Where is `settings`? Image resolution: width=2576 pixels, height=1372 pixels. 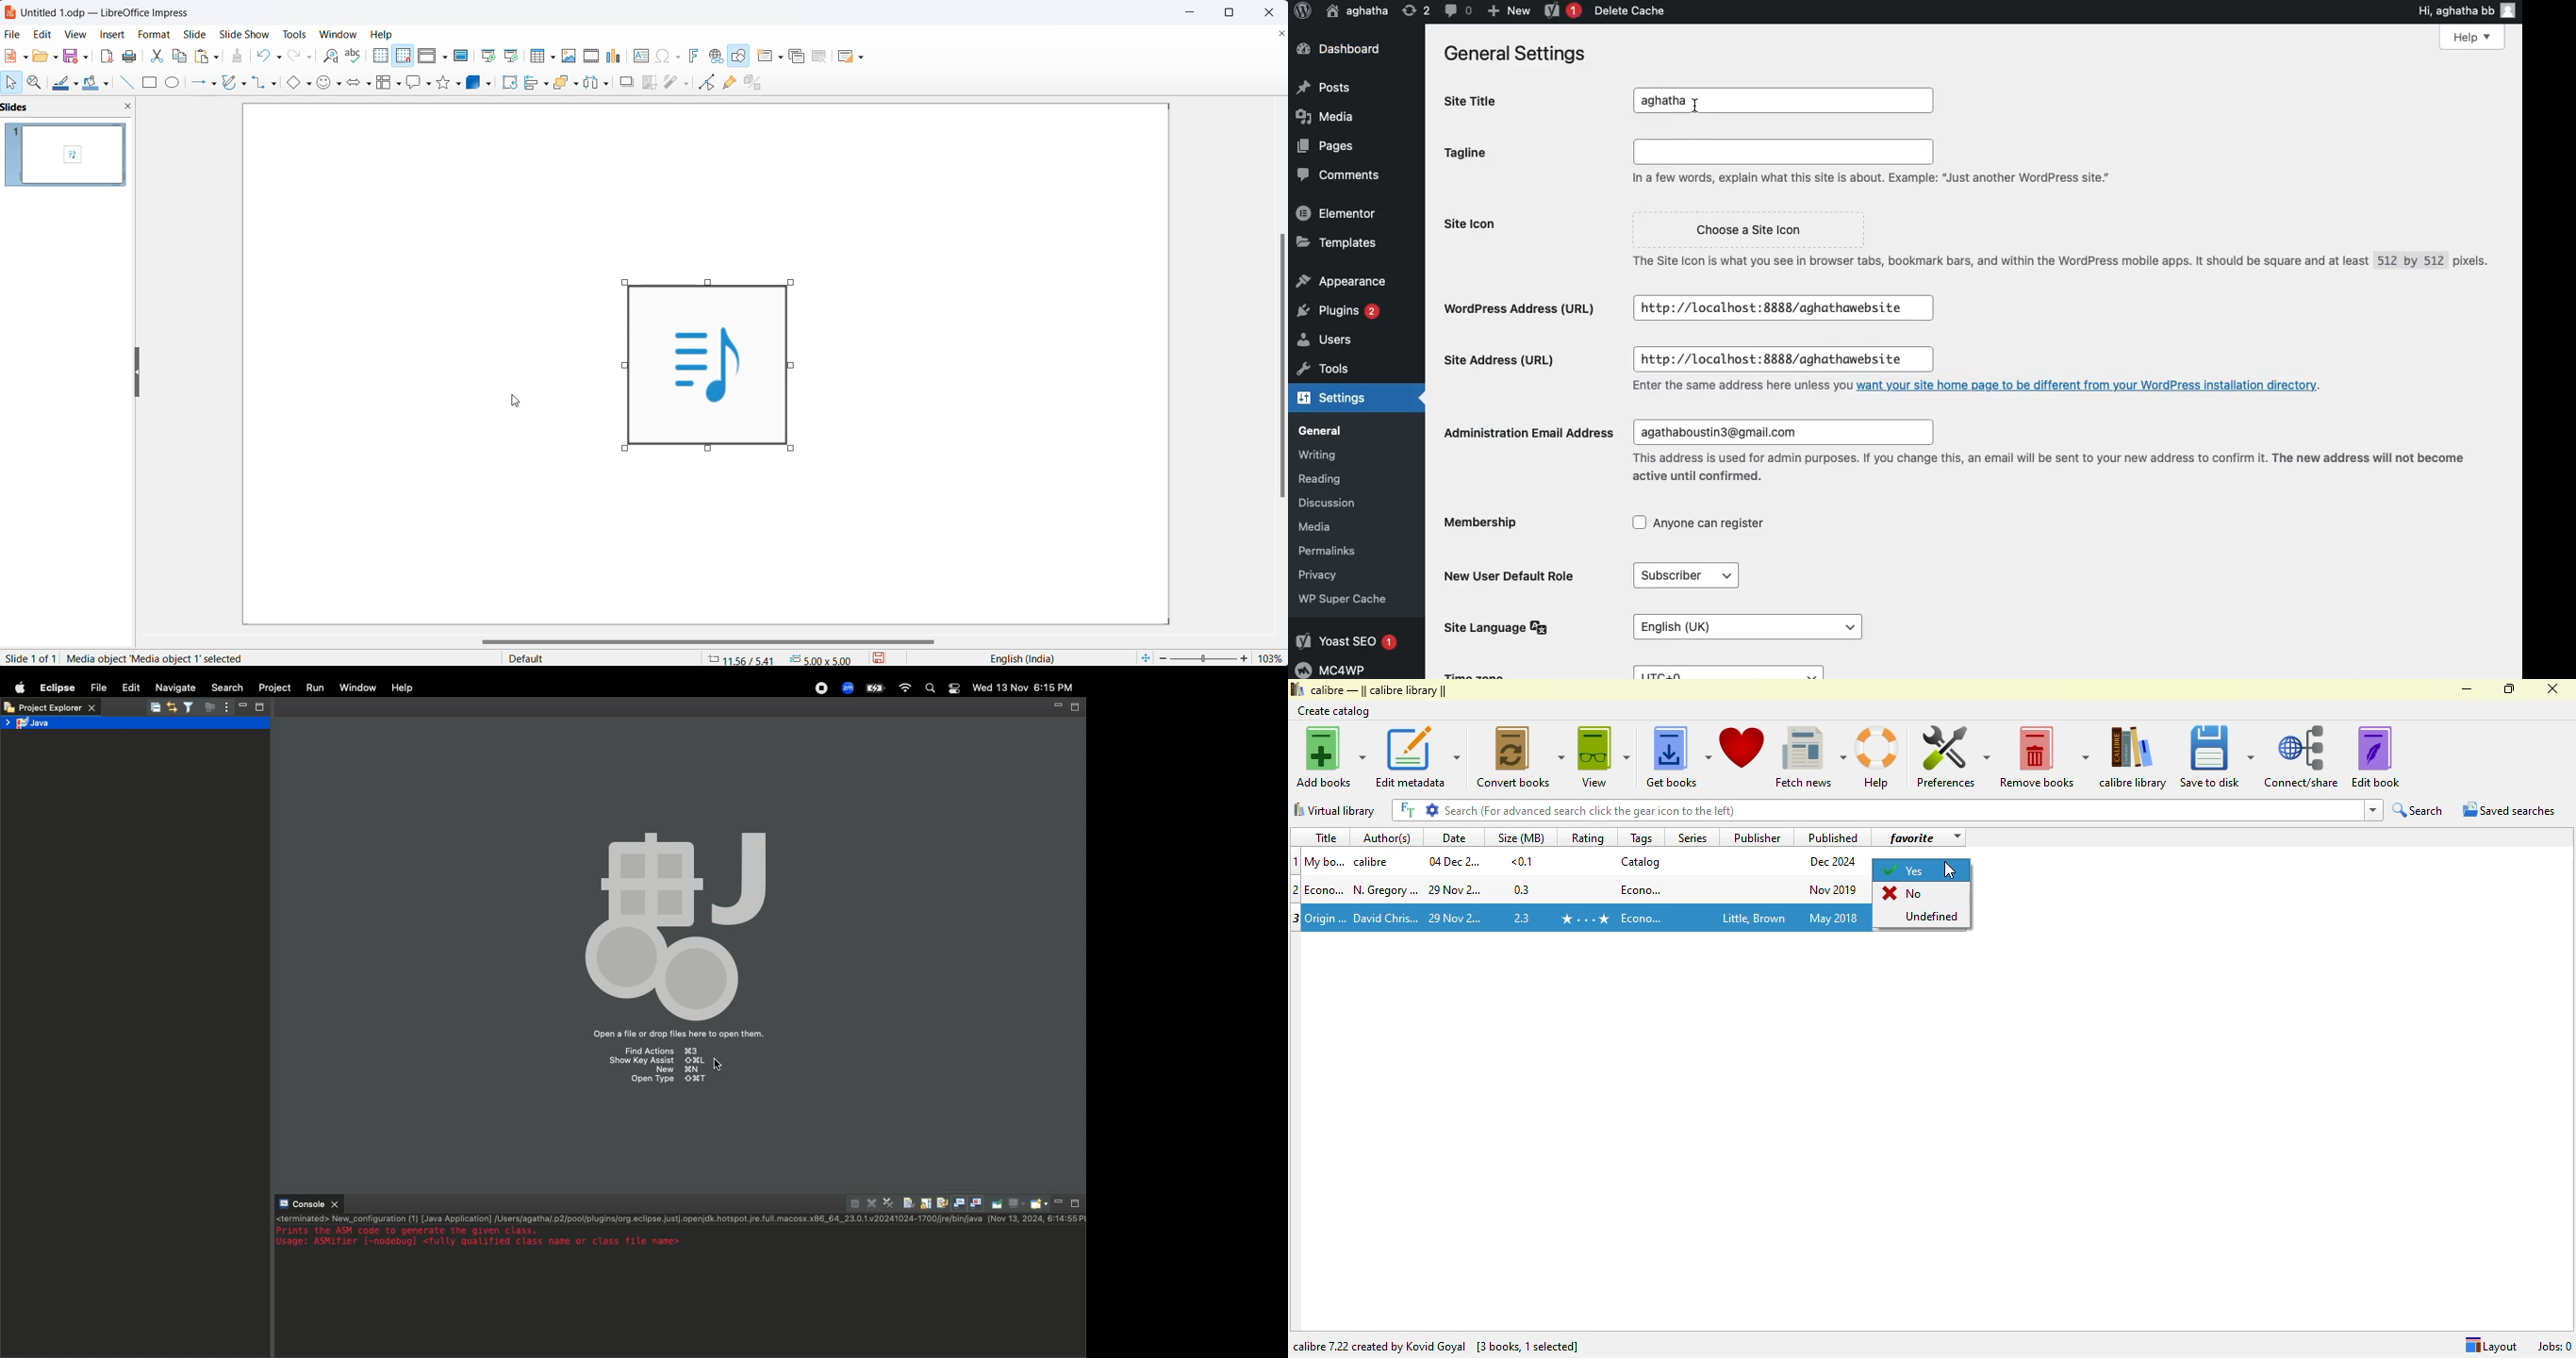
settings is located at coordinates (1432, 809).